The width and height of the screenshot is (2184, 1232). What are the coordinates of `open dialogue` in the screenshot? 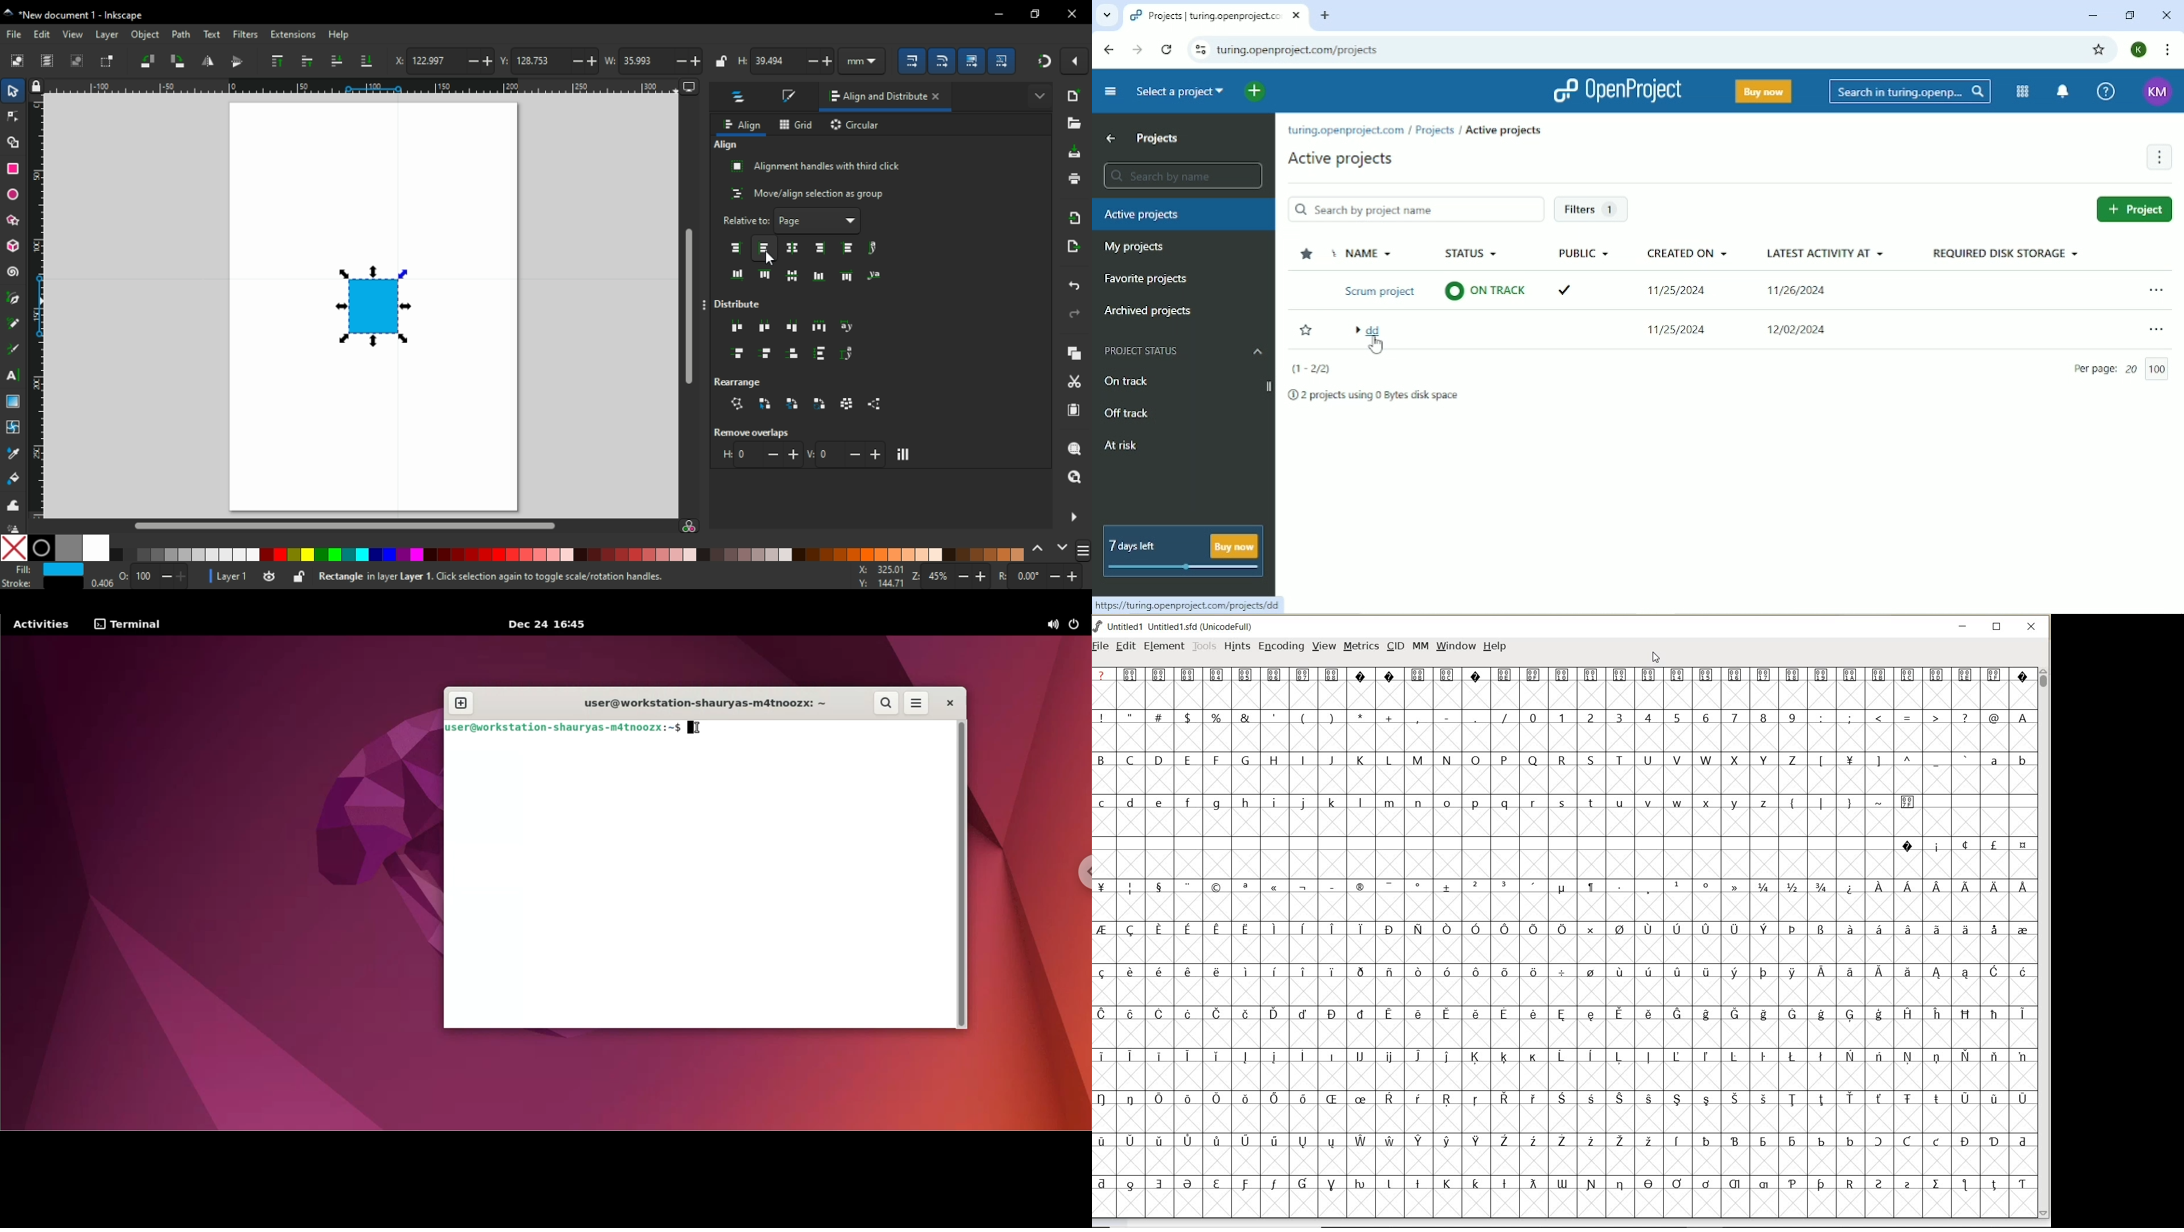 It's located at (1072, 125).